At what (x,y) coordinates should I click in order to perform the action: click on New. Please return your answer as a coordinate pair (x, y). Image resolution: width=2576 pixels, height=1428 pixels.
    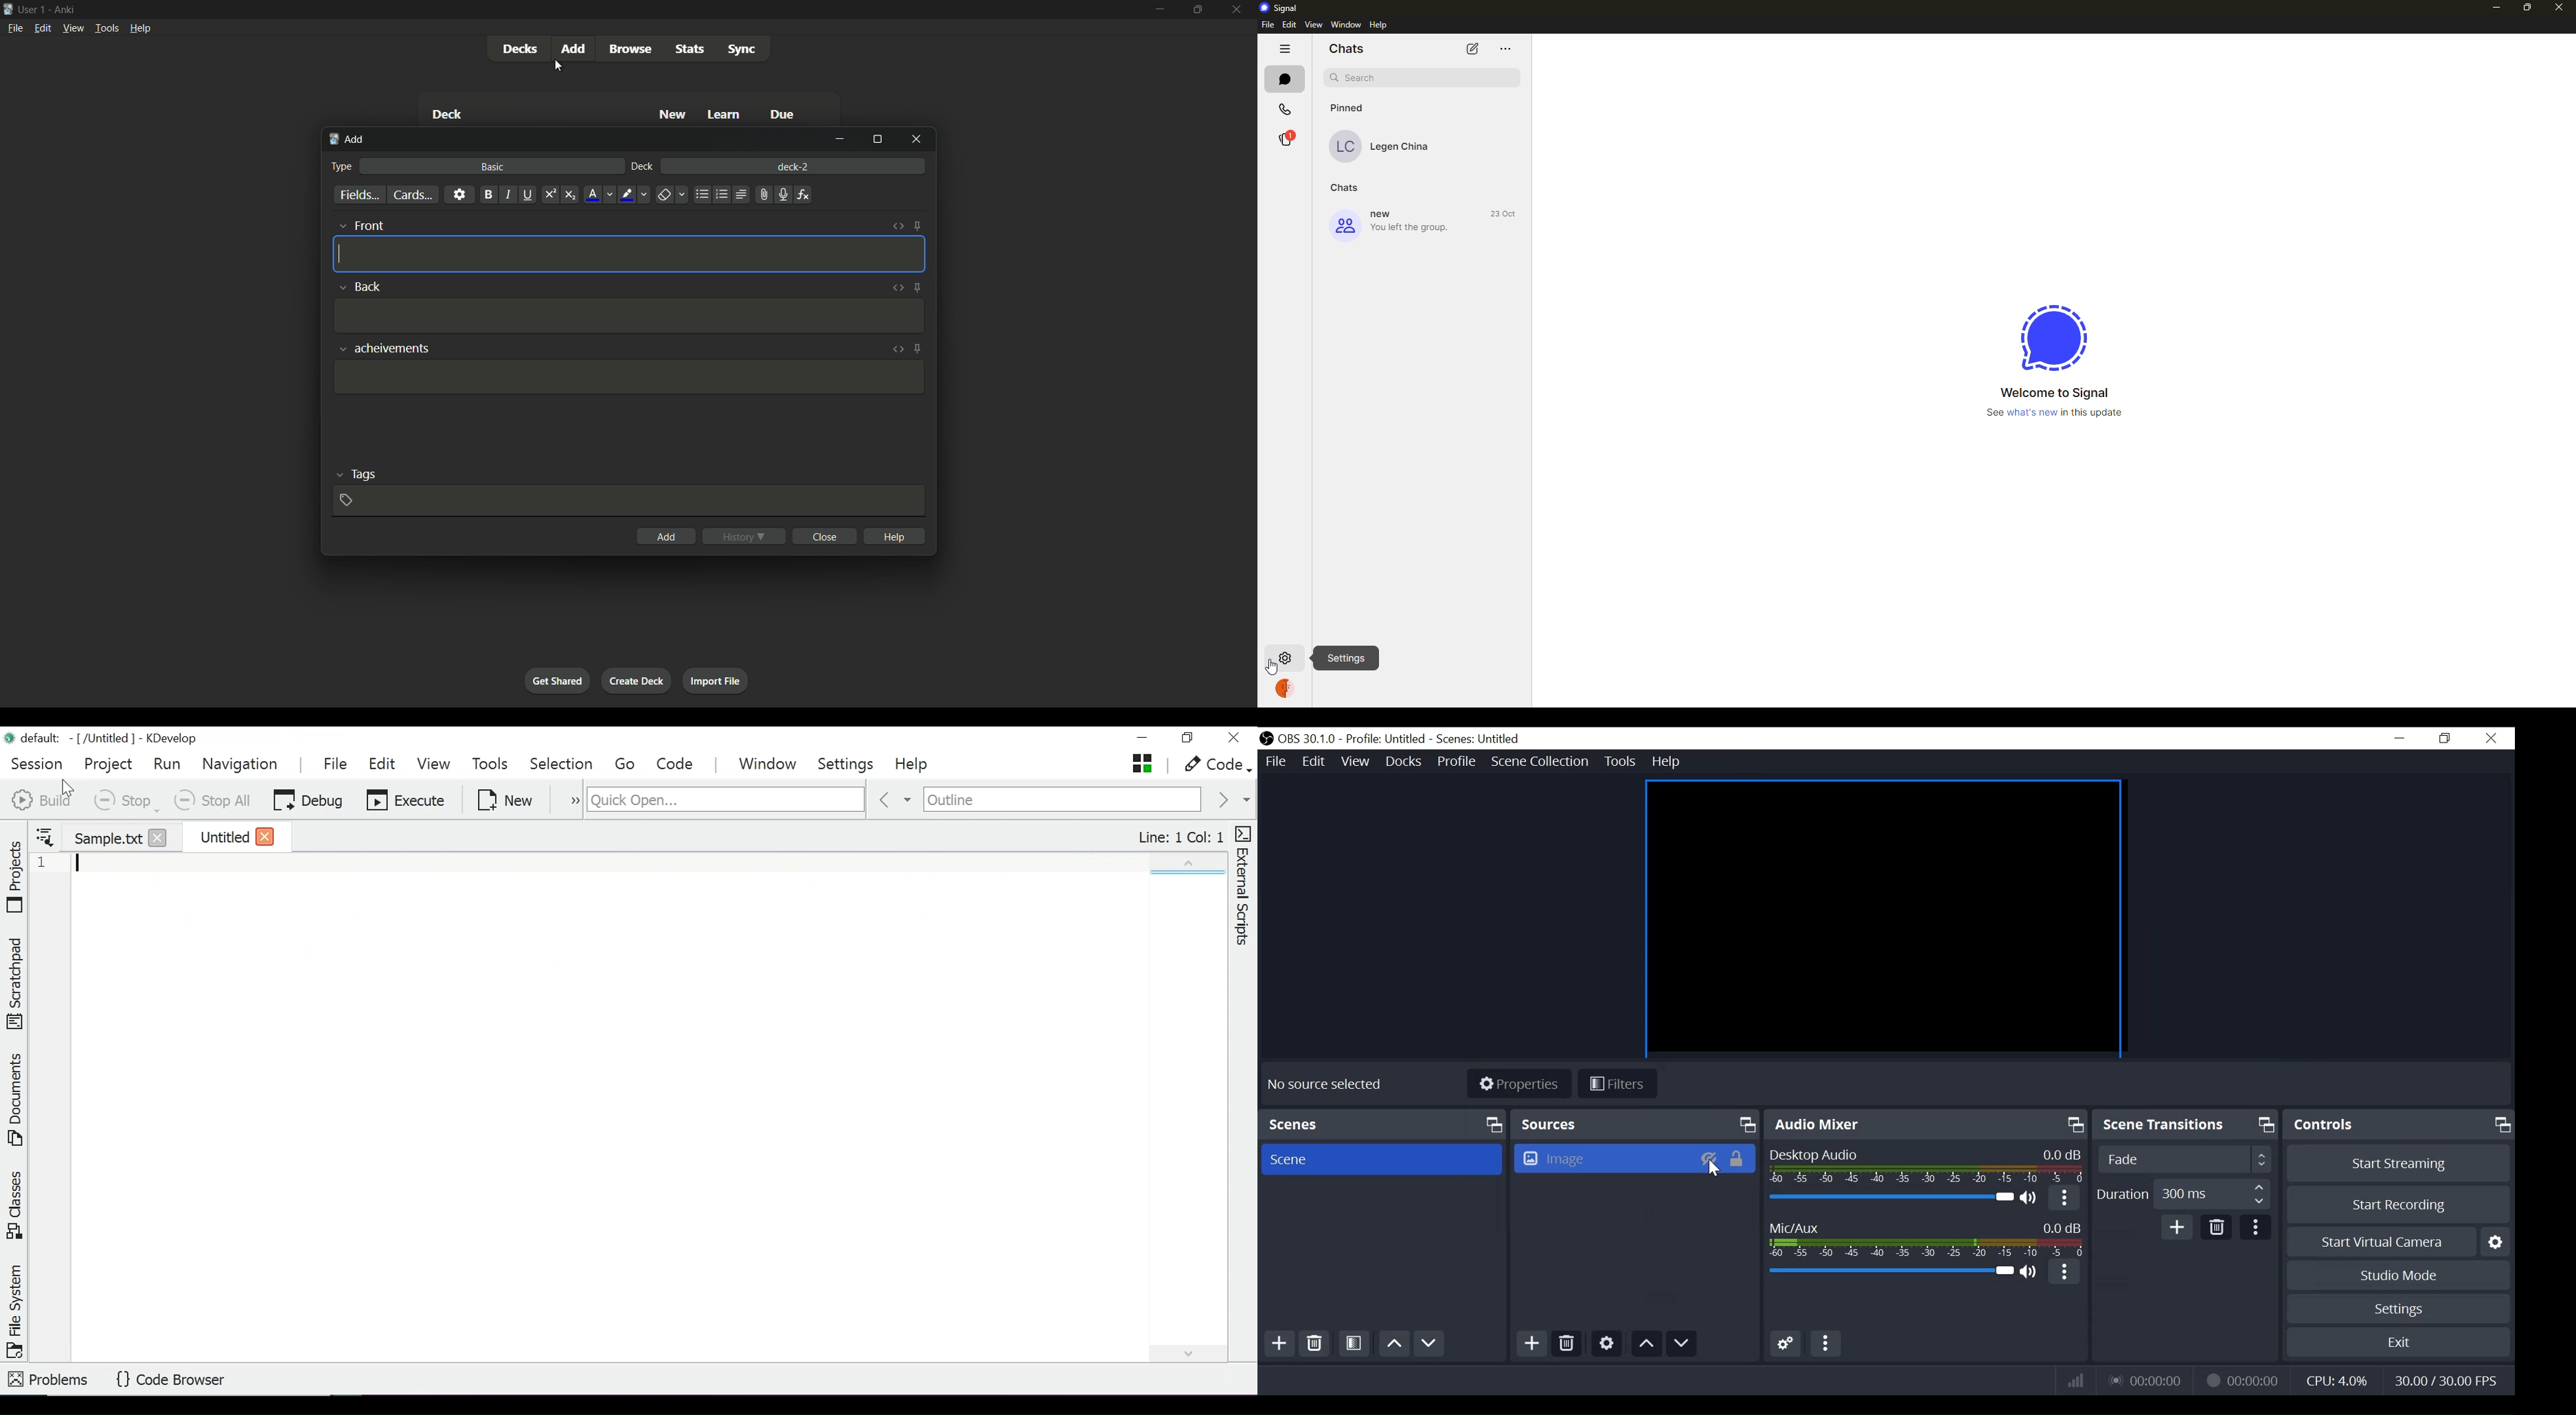
    Looking at the image, I should click on (671, 115).